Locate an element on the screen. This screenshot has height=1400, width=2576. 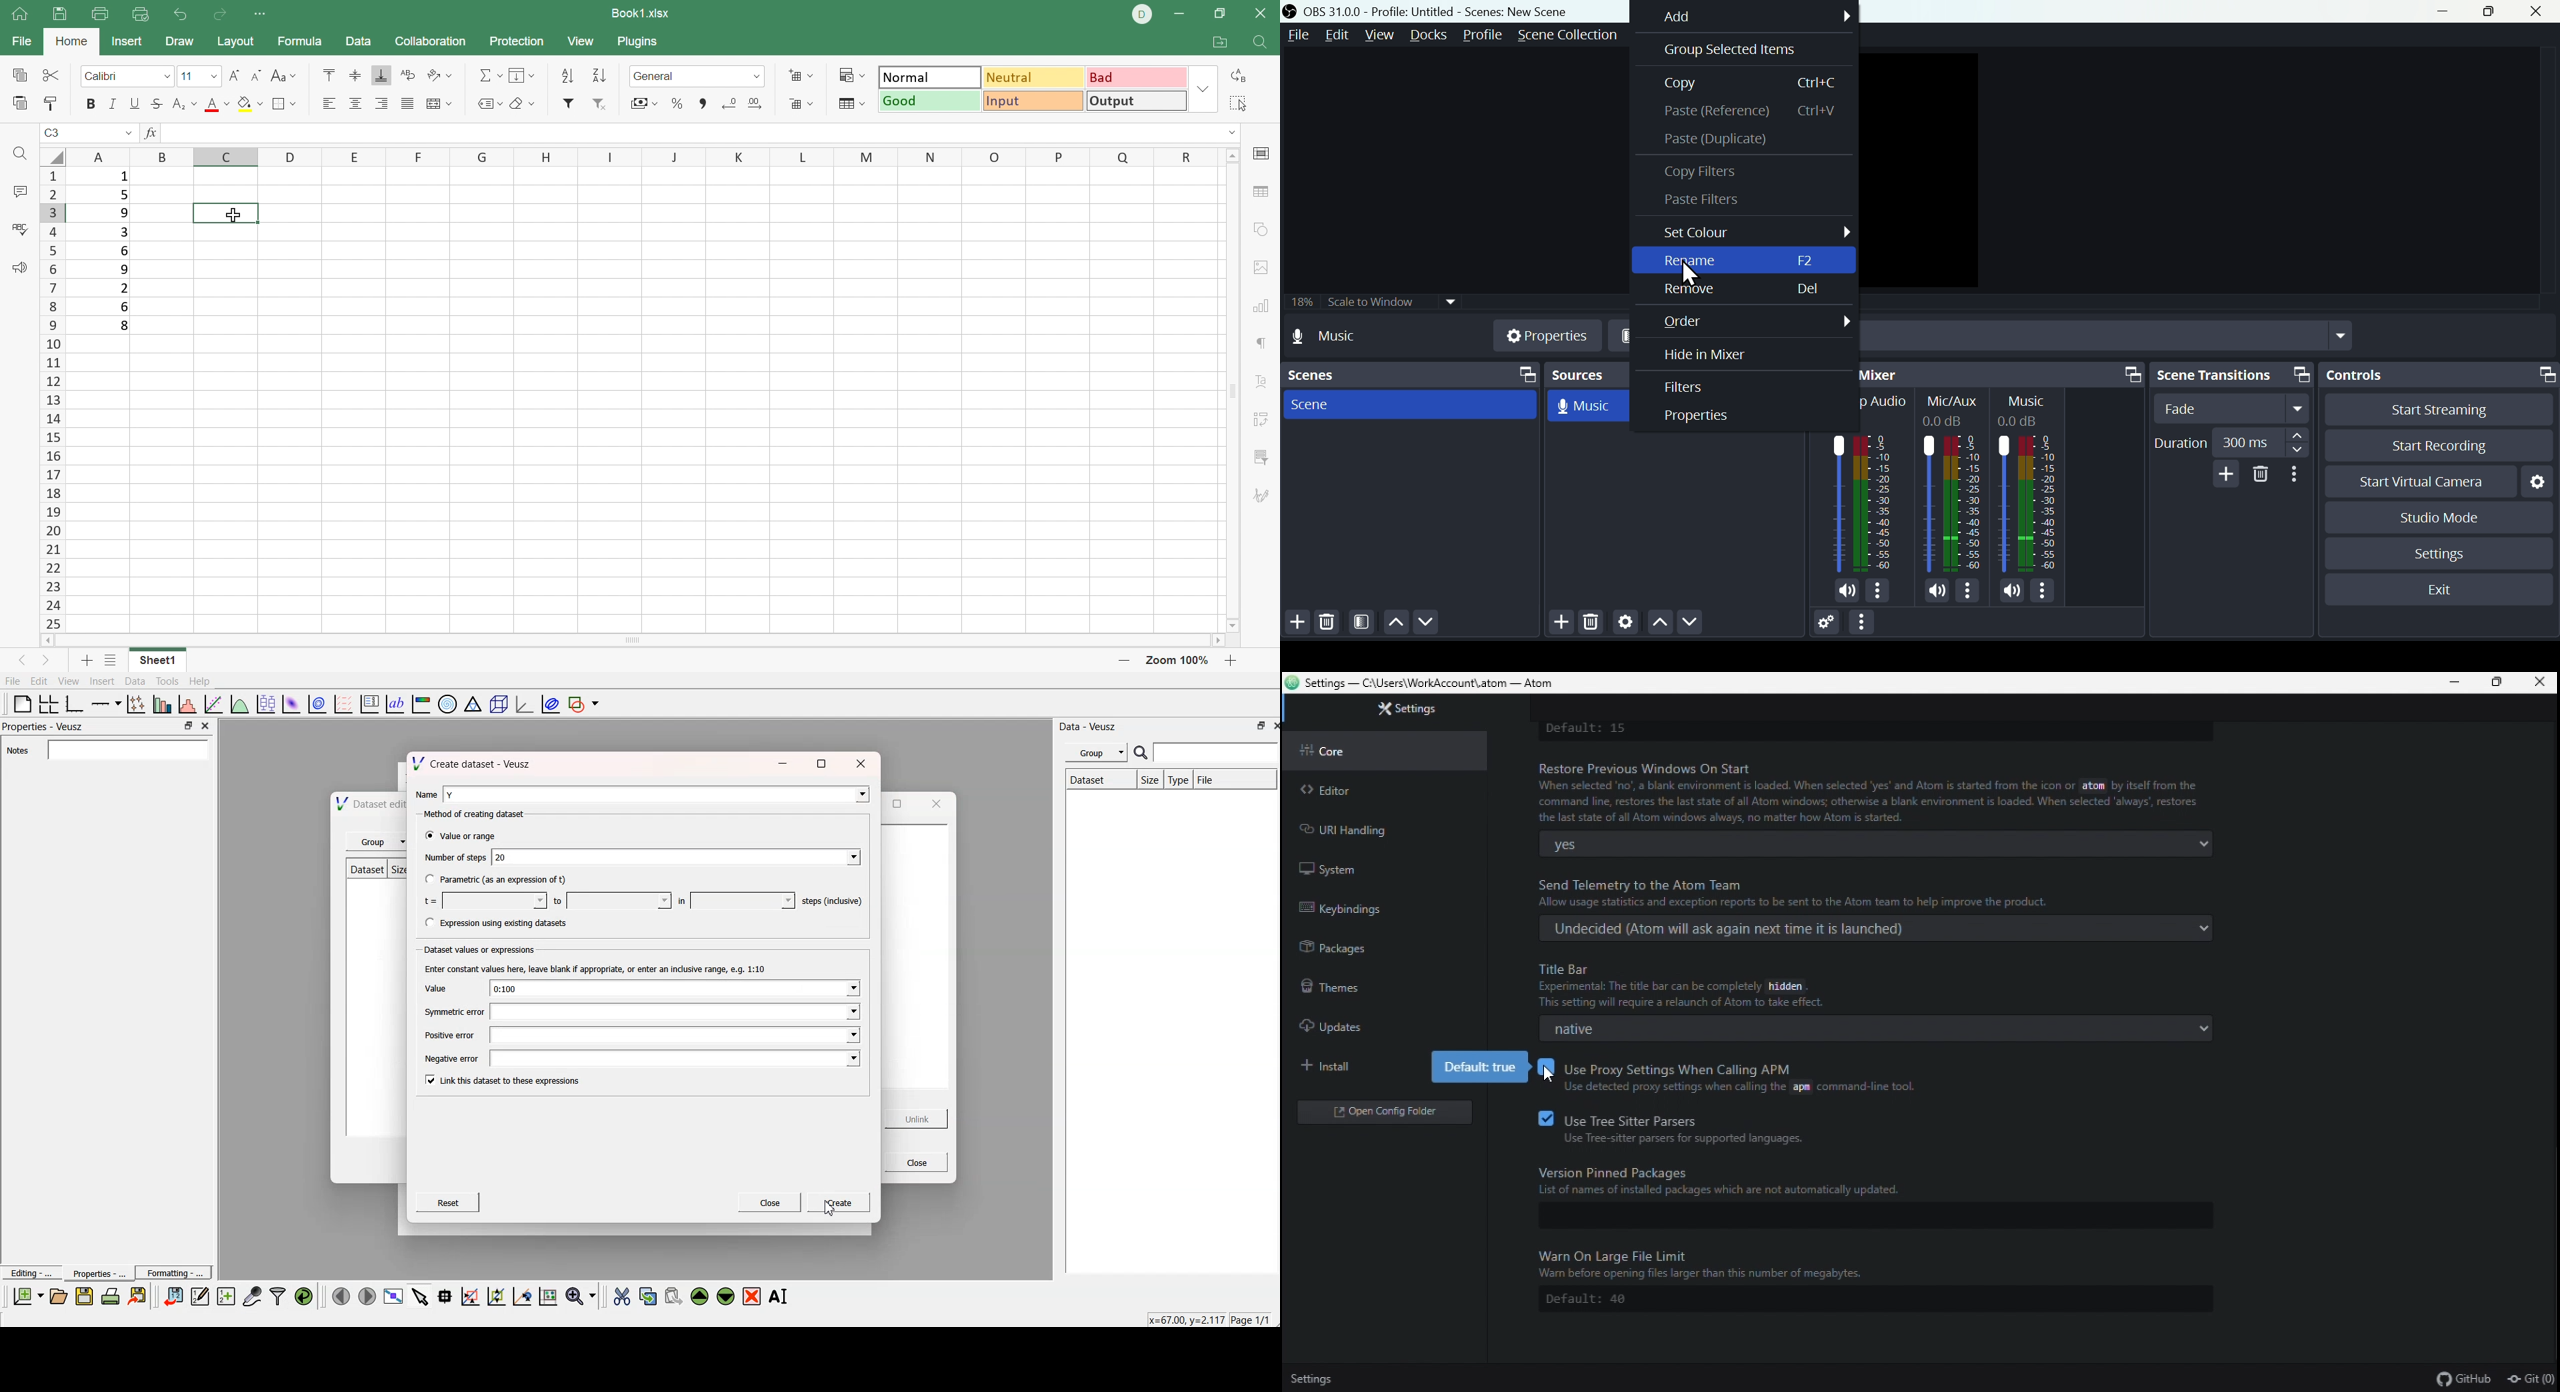
 is located at coordinates (2028, 421).